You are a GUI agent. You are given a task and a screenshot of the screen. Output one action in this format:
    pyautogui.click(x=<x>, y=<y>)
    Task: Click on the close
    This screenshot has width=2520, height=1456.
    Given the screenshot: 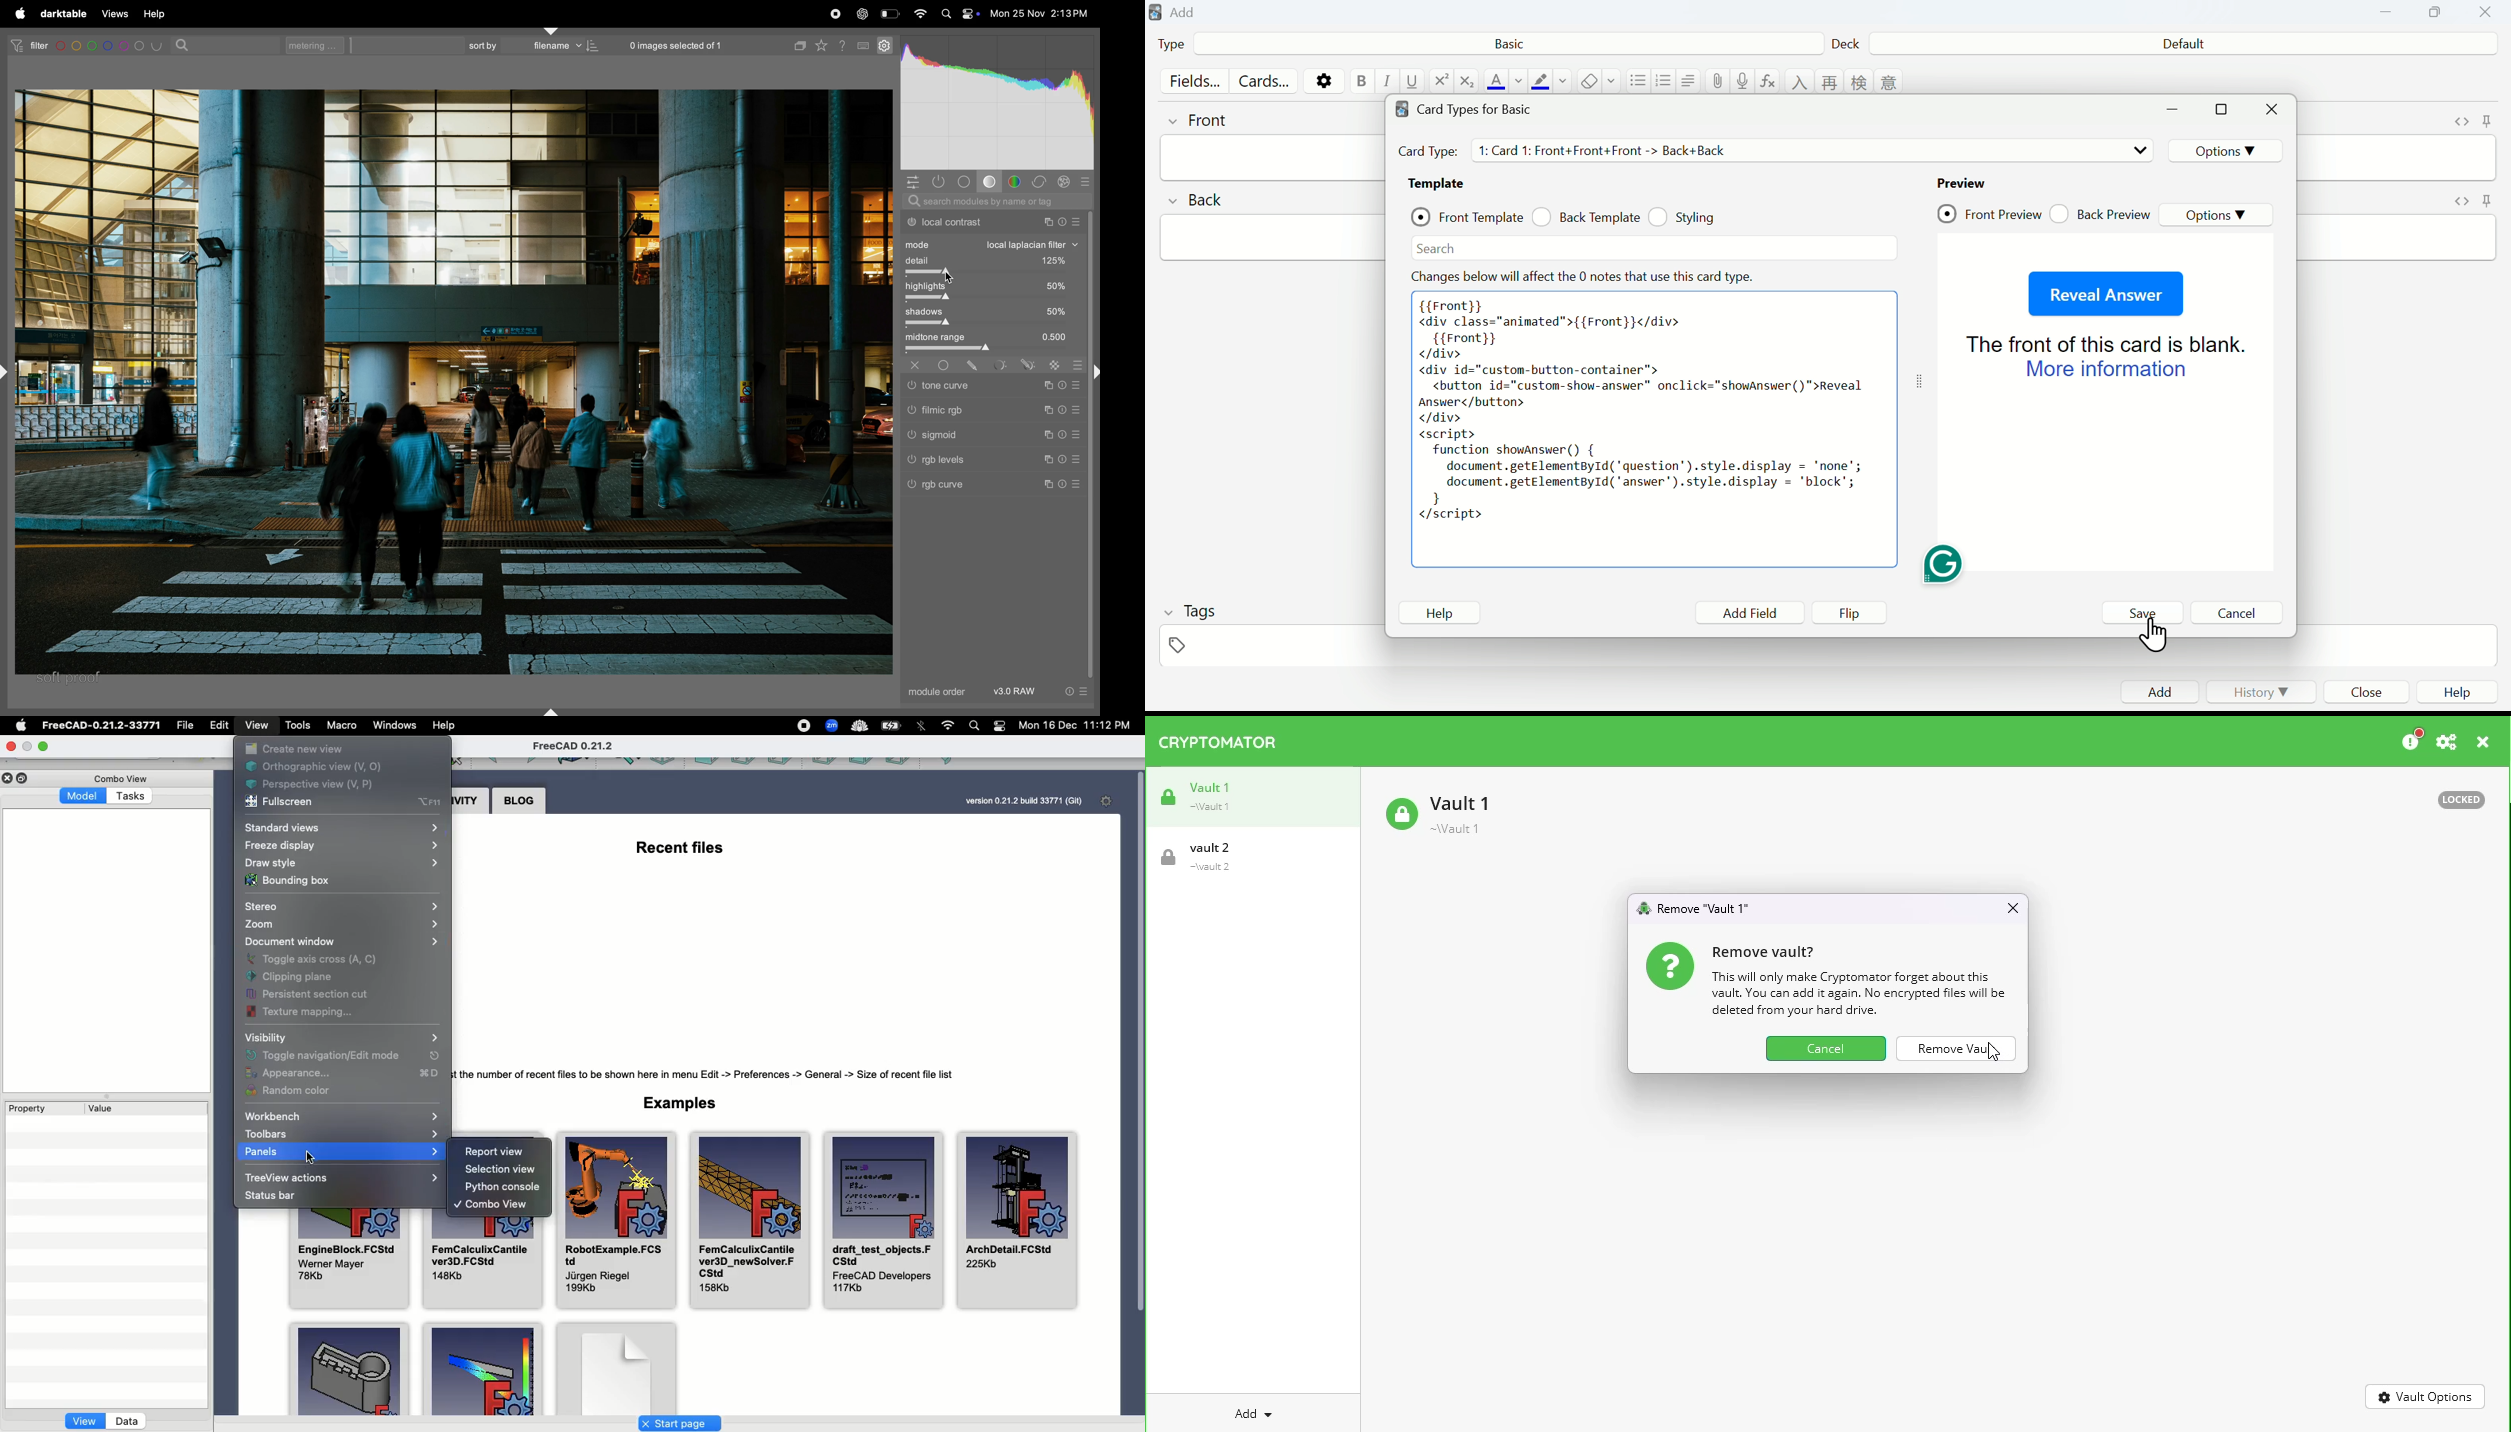 What is the action you would take?
    pyautogui.click(x=2012, y=907)
    